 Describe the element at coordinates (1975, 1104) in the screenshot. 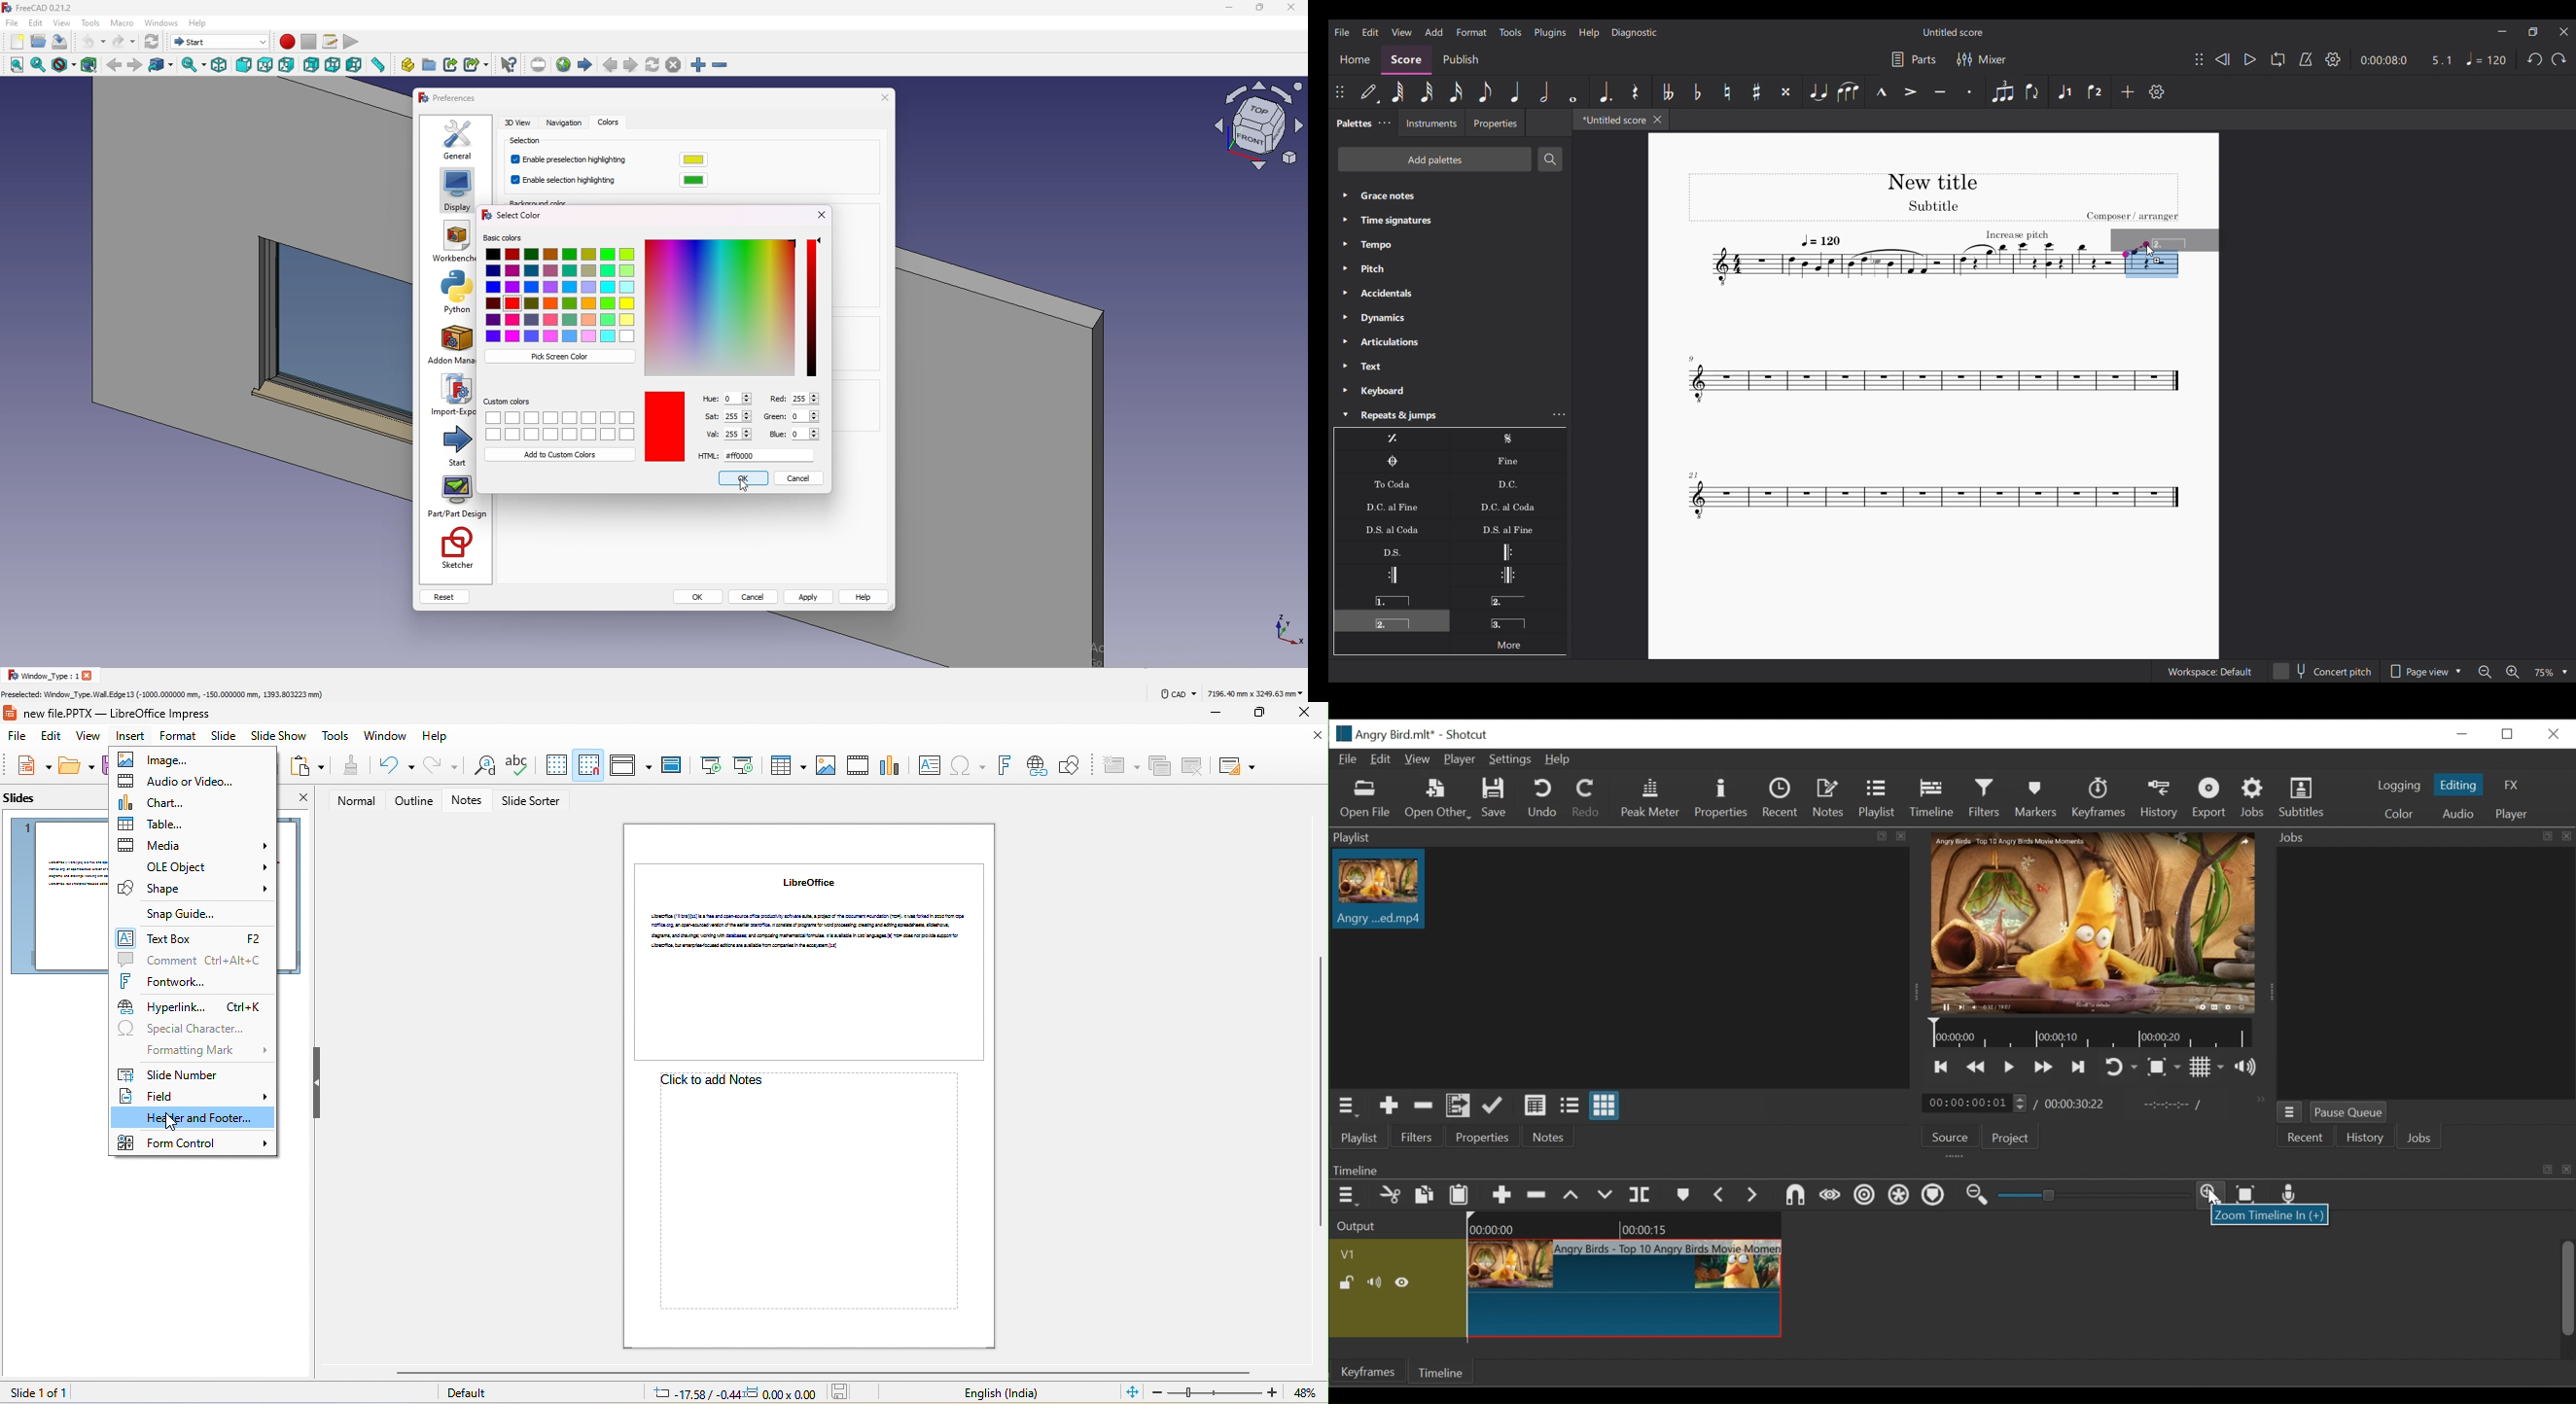

I see `Current duration` at that location.